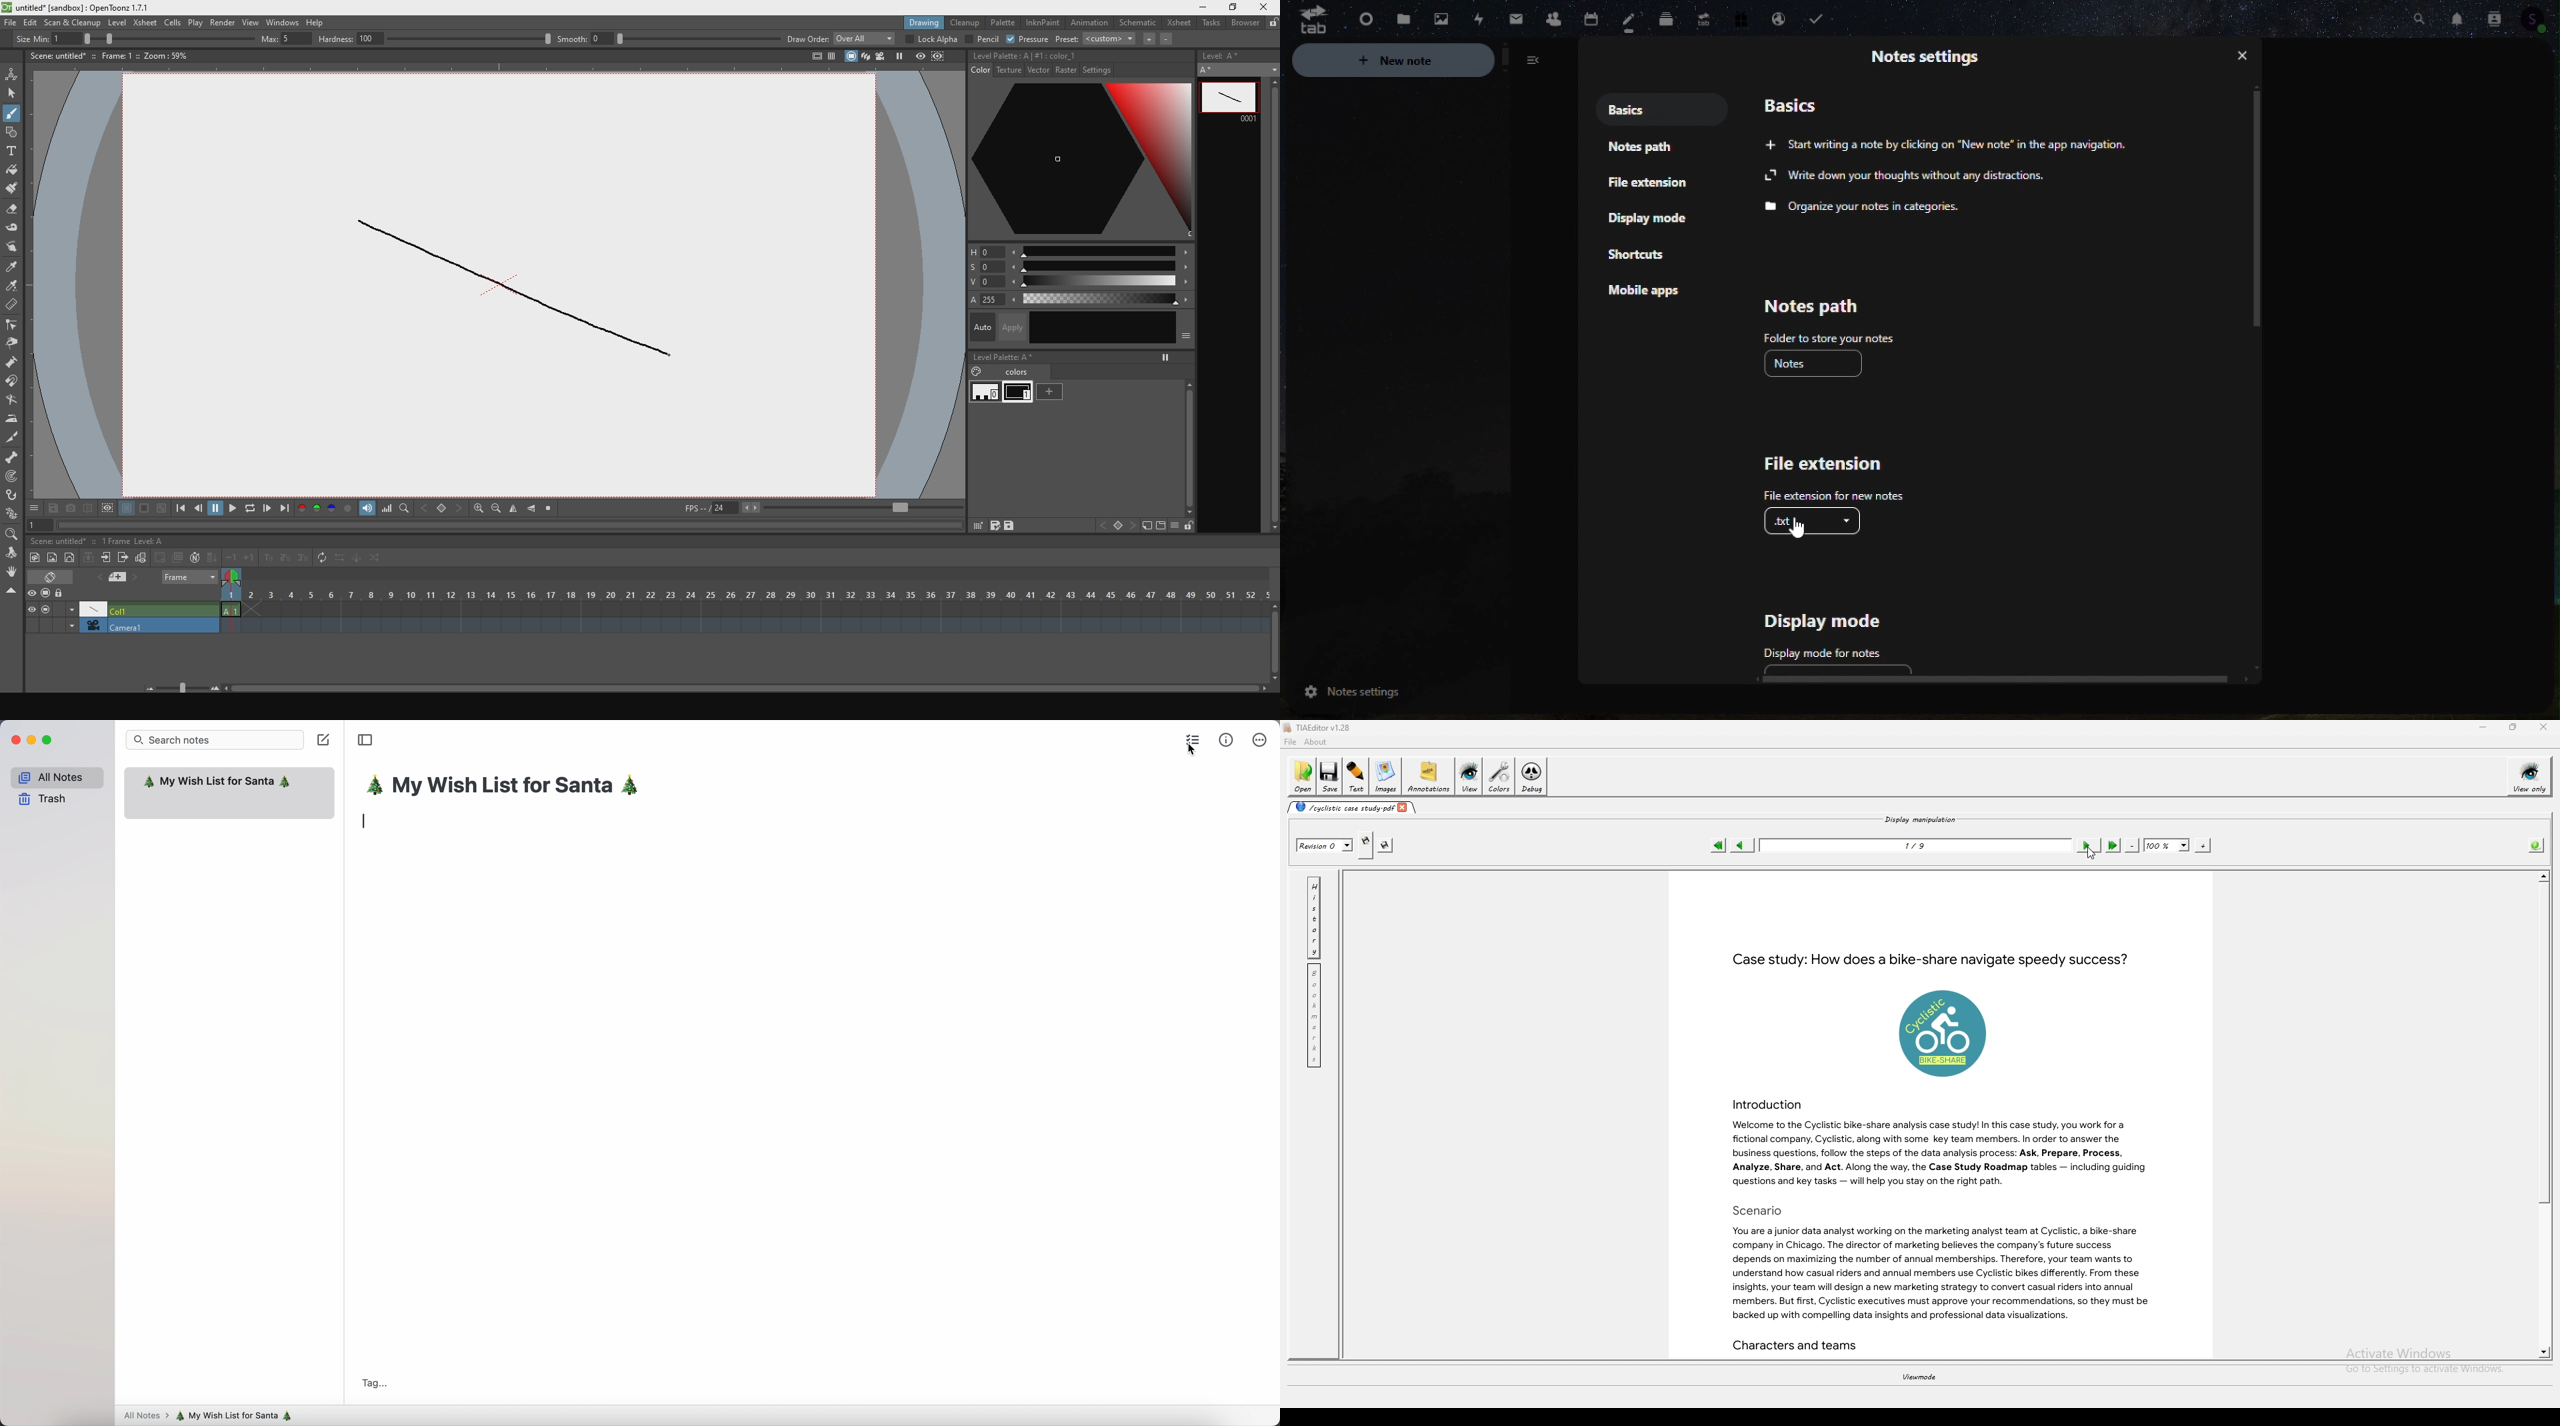 This screenshot has width=2576, height=1428. Describe the element at coordinates (366, 822) in the screenshot. I see `enter` at that location.